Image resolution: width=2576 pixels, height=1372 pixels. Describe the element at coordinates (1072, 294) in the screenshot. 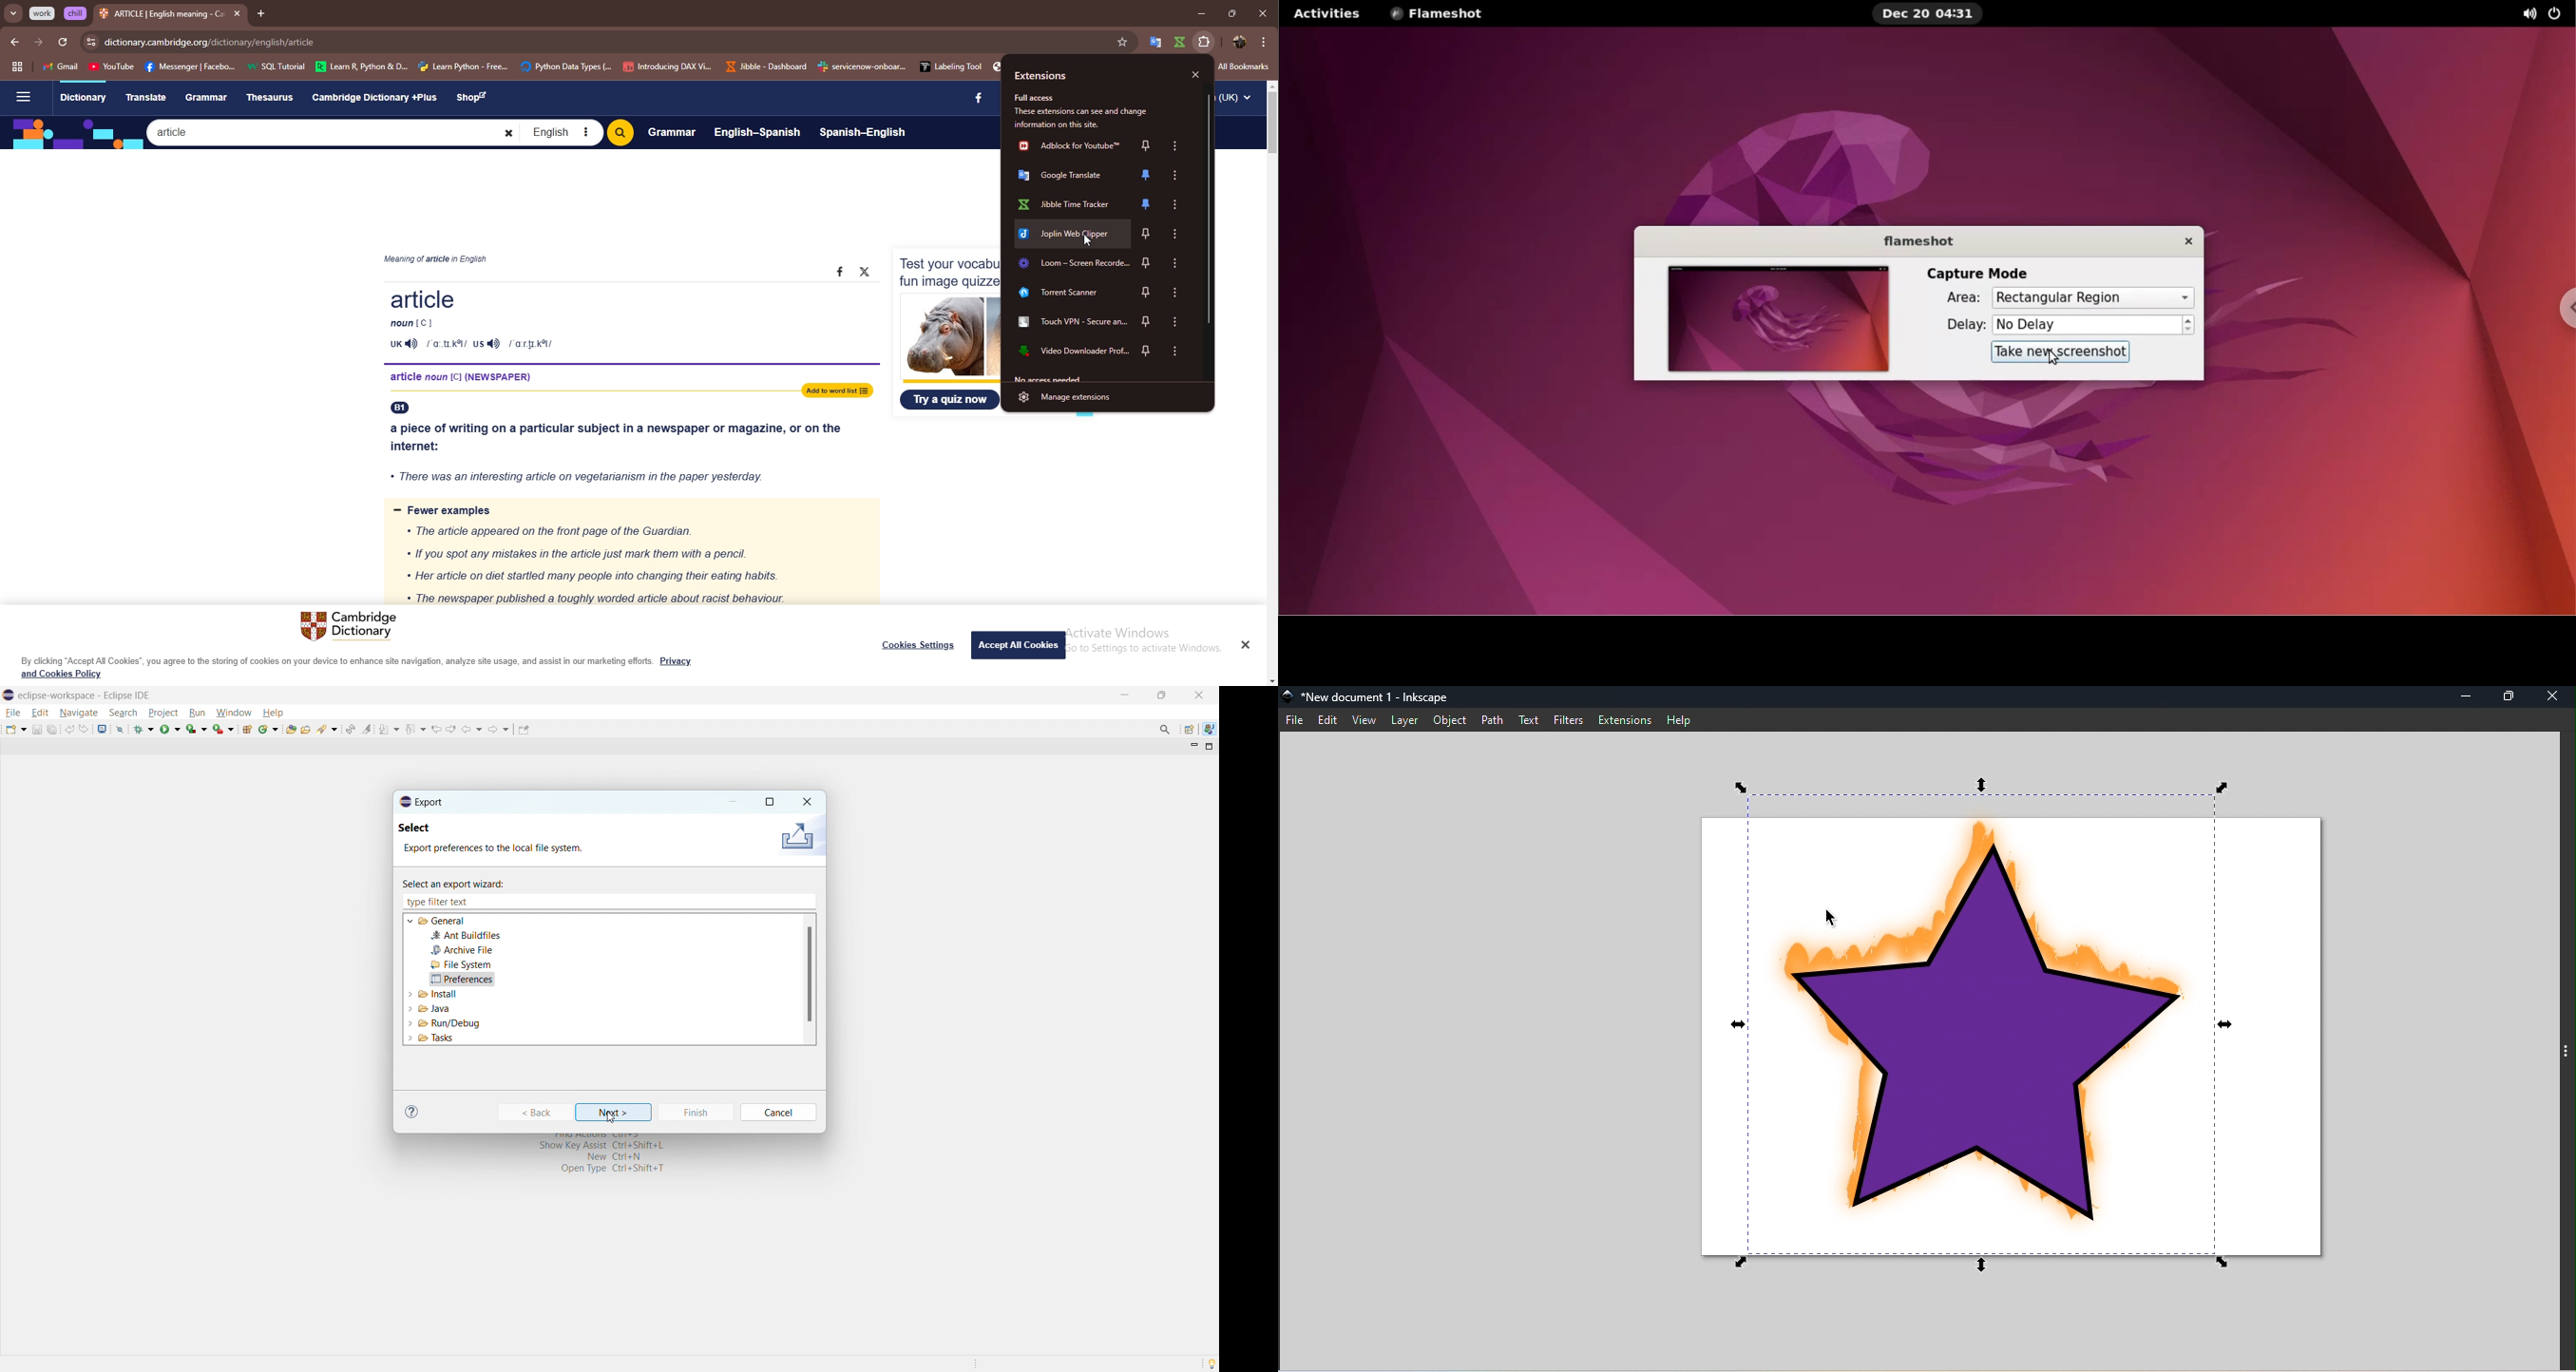

I see `extension` at that location.